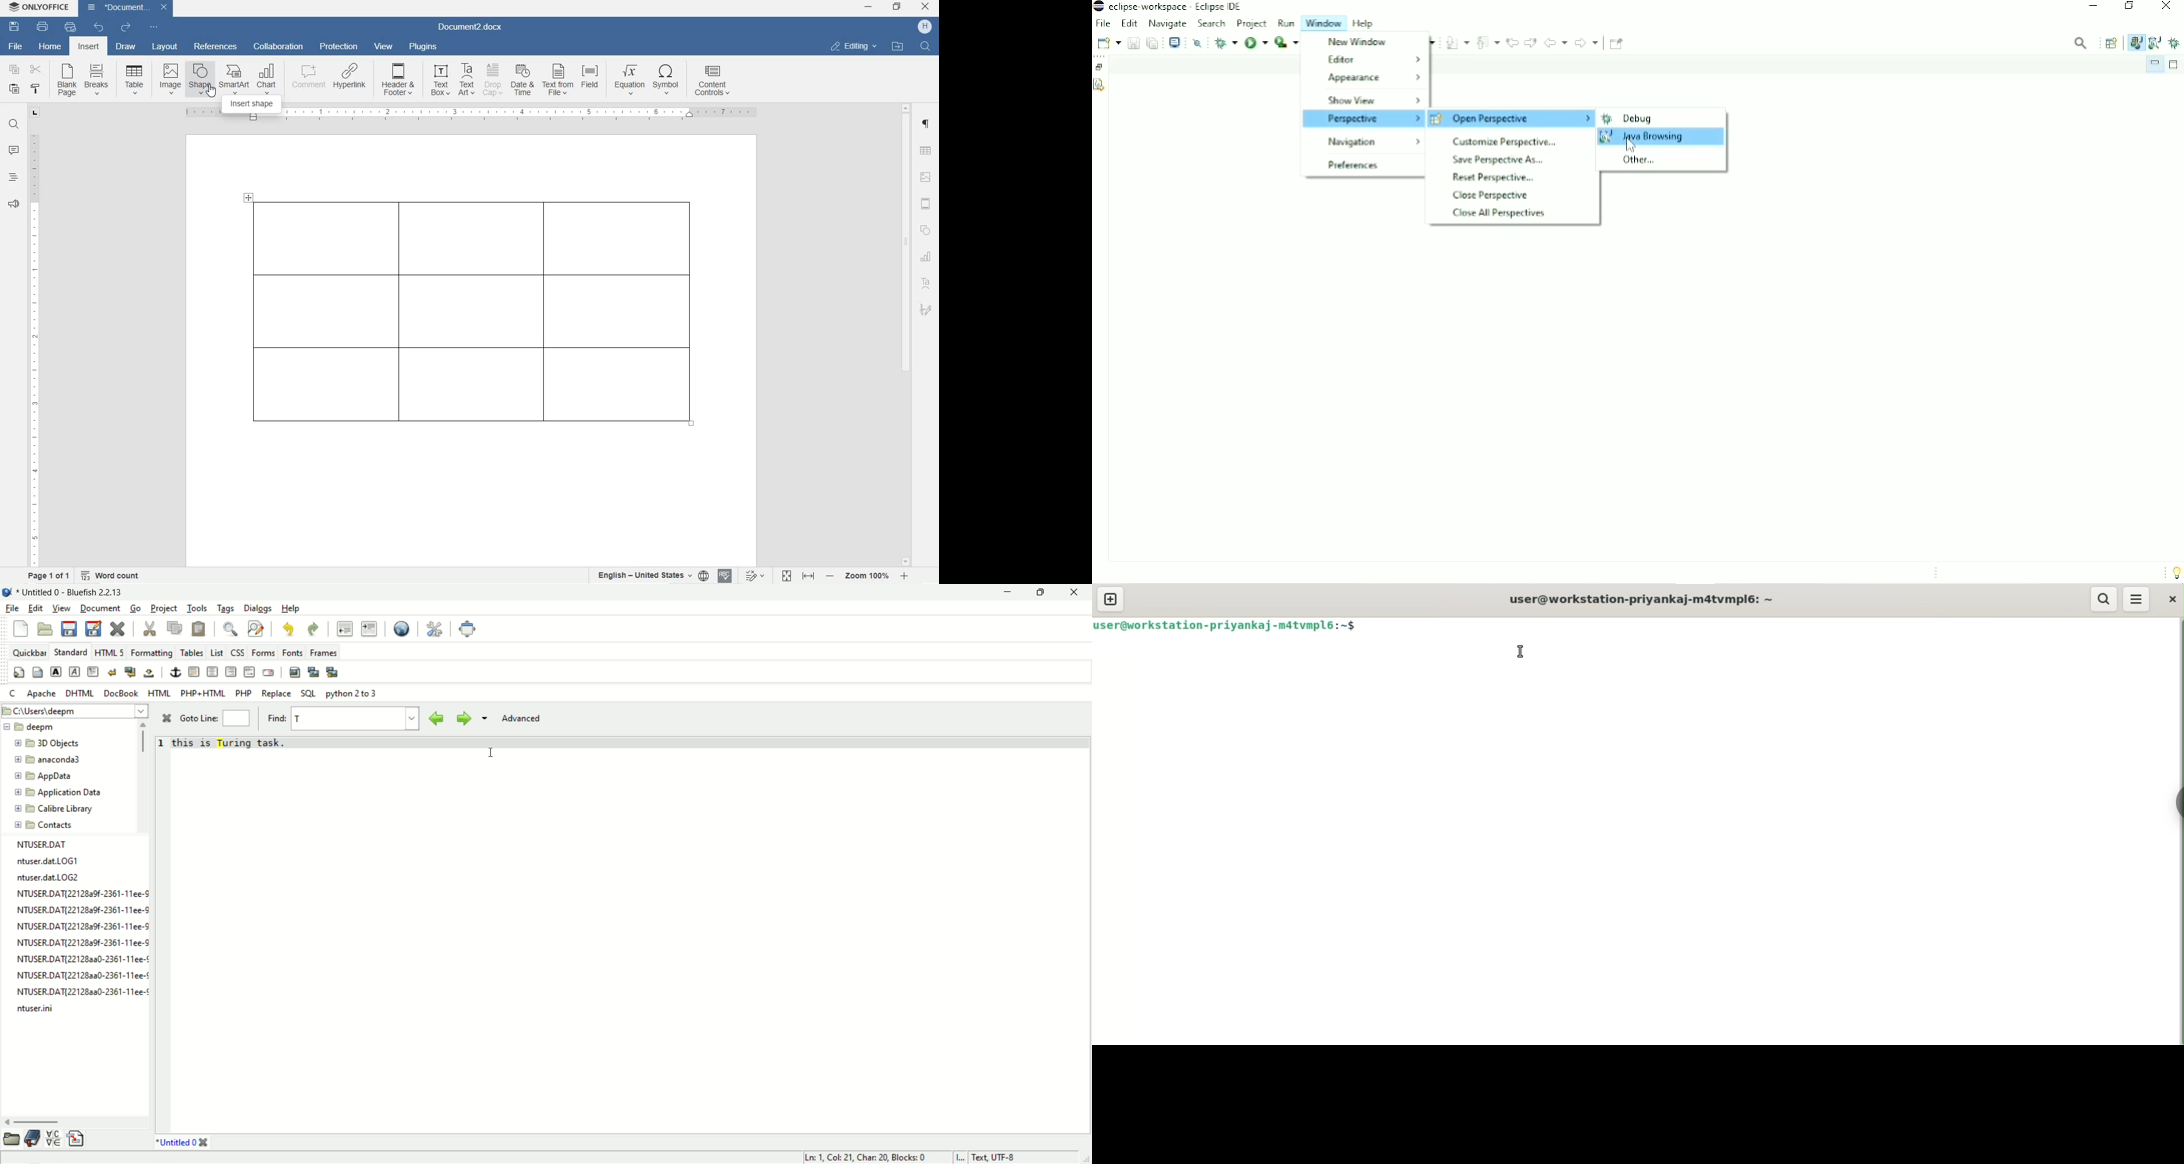  Describe the element at coordinates (630, 80) in the screenshot. I see `EQUATION` at that location.